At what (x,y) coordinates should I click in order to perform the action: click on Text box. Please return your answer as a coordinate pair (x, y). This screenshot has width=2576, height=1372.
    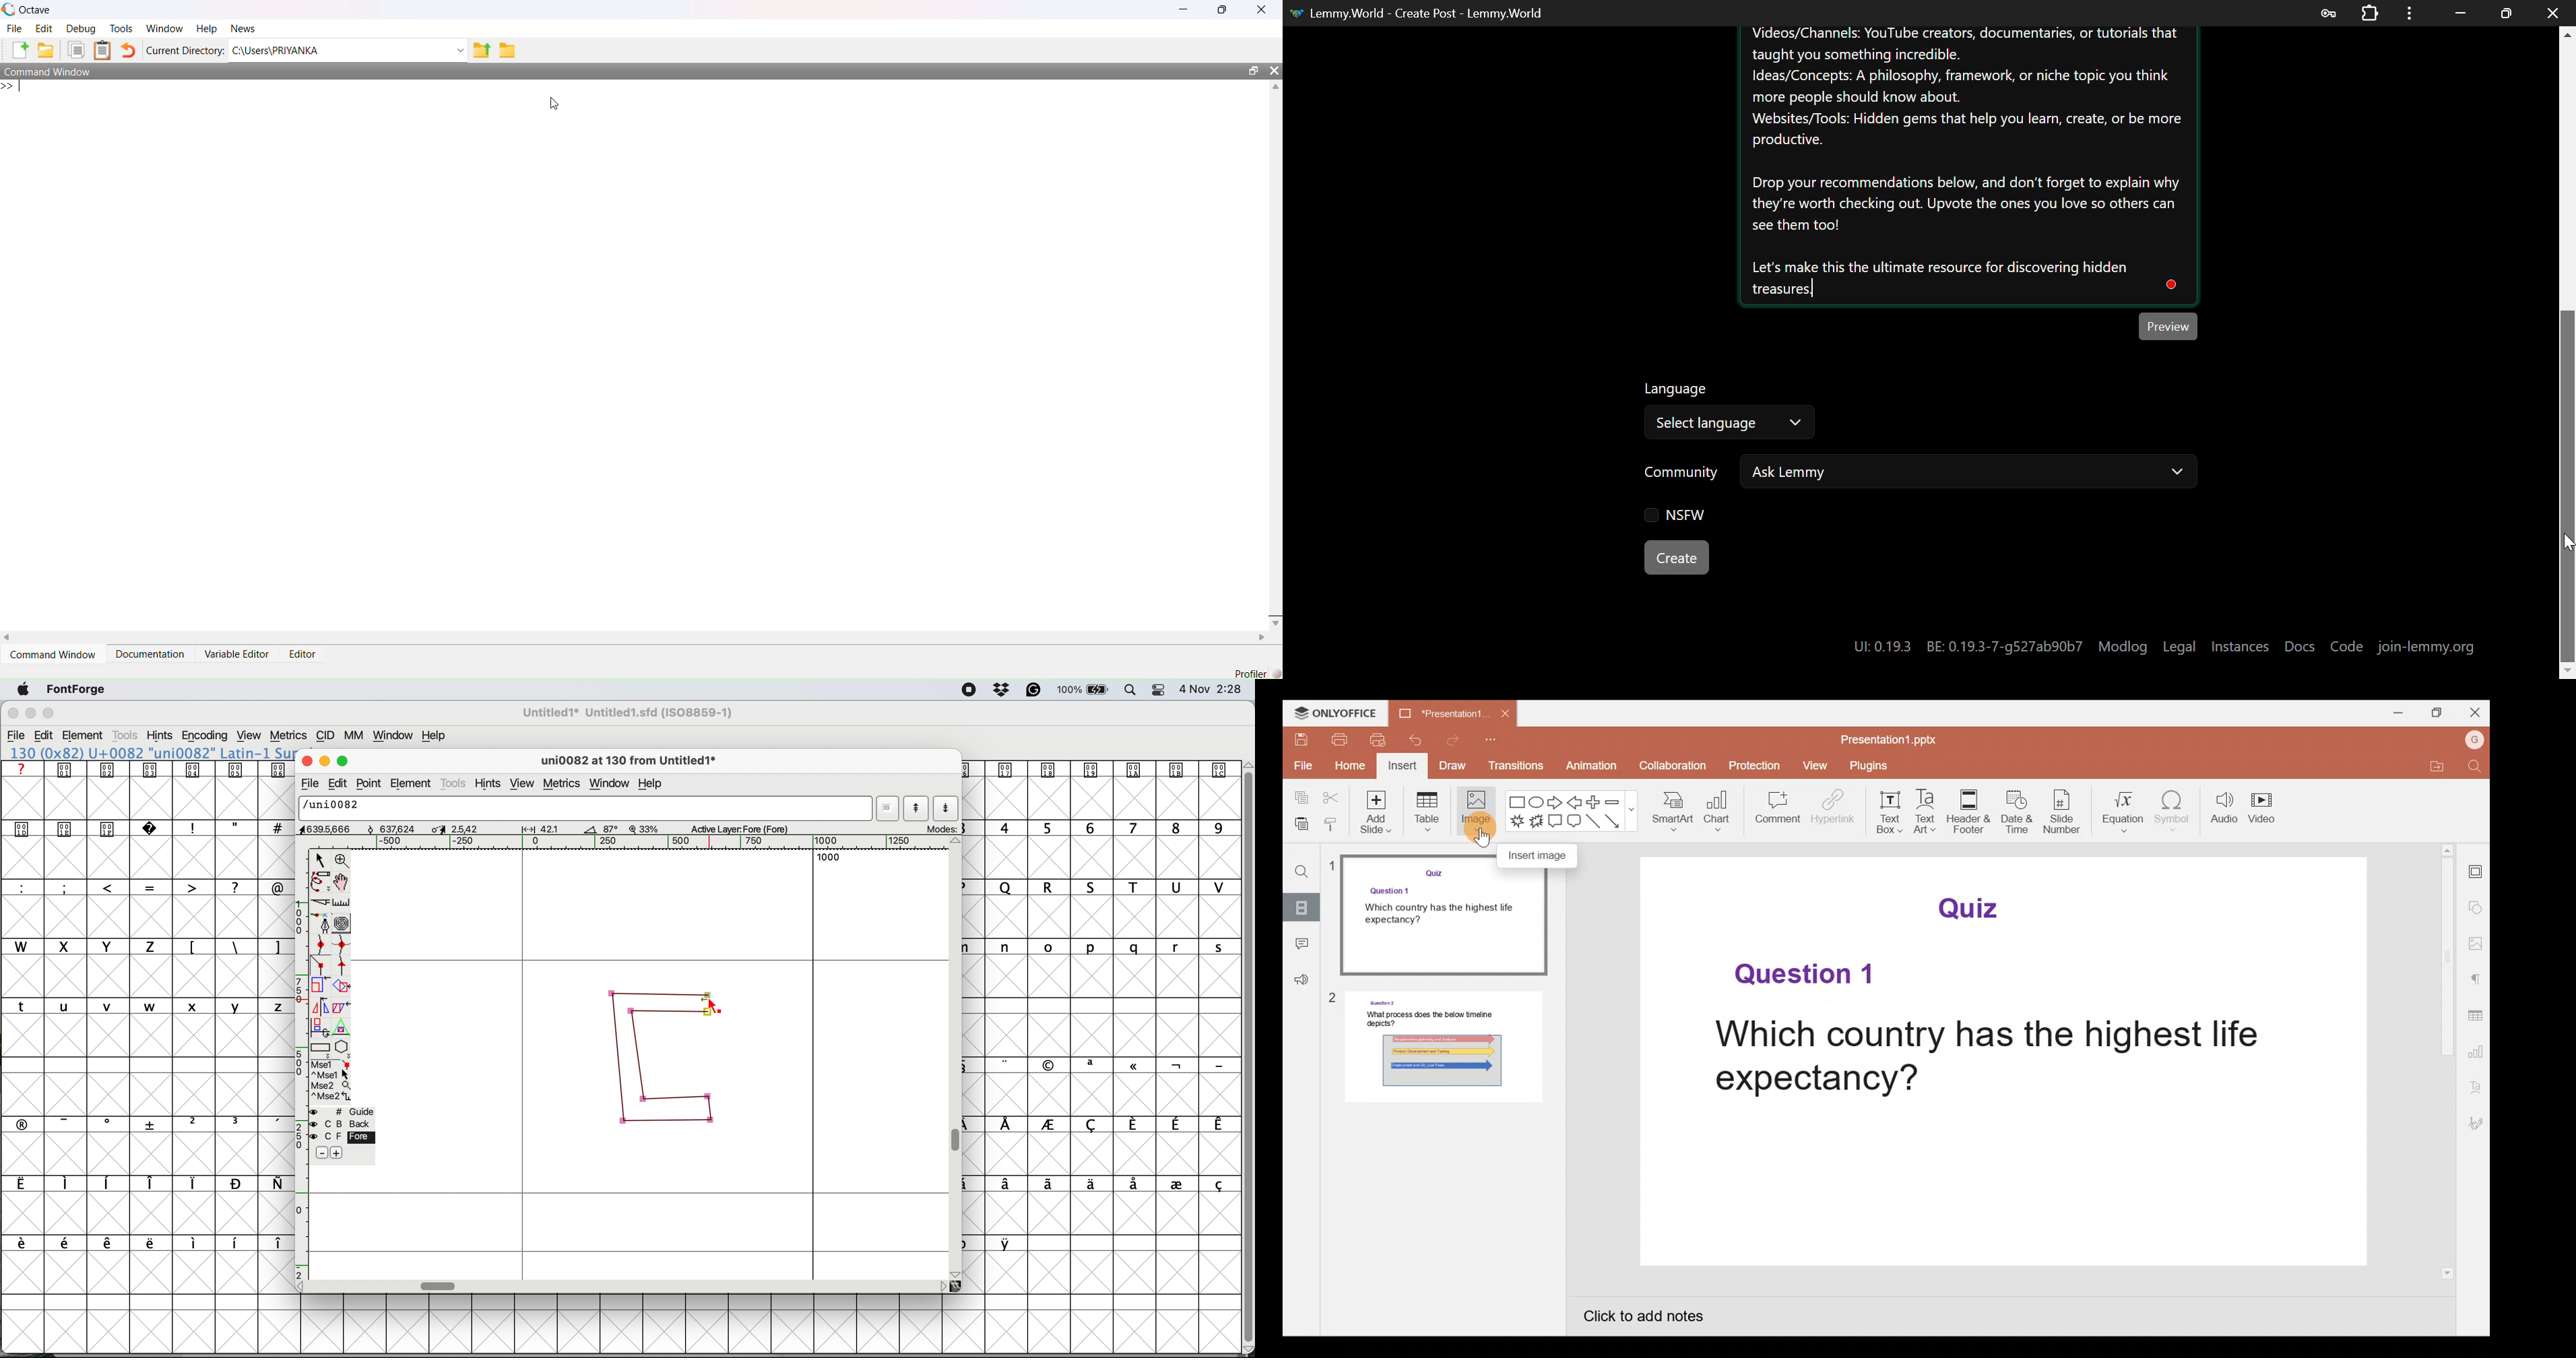
    Looking at the image, I should click on (1887, 810).